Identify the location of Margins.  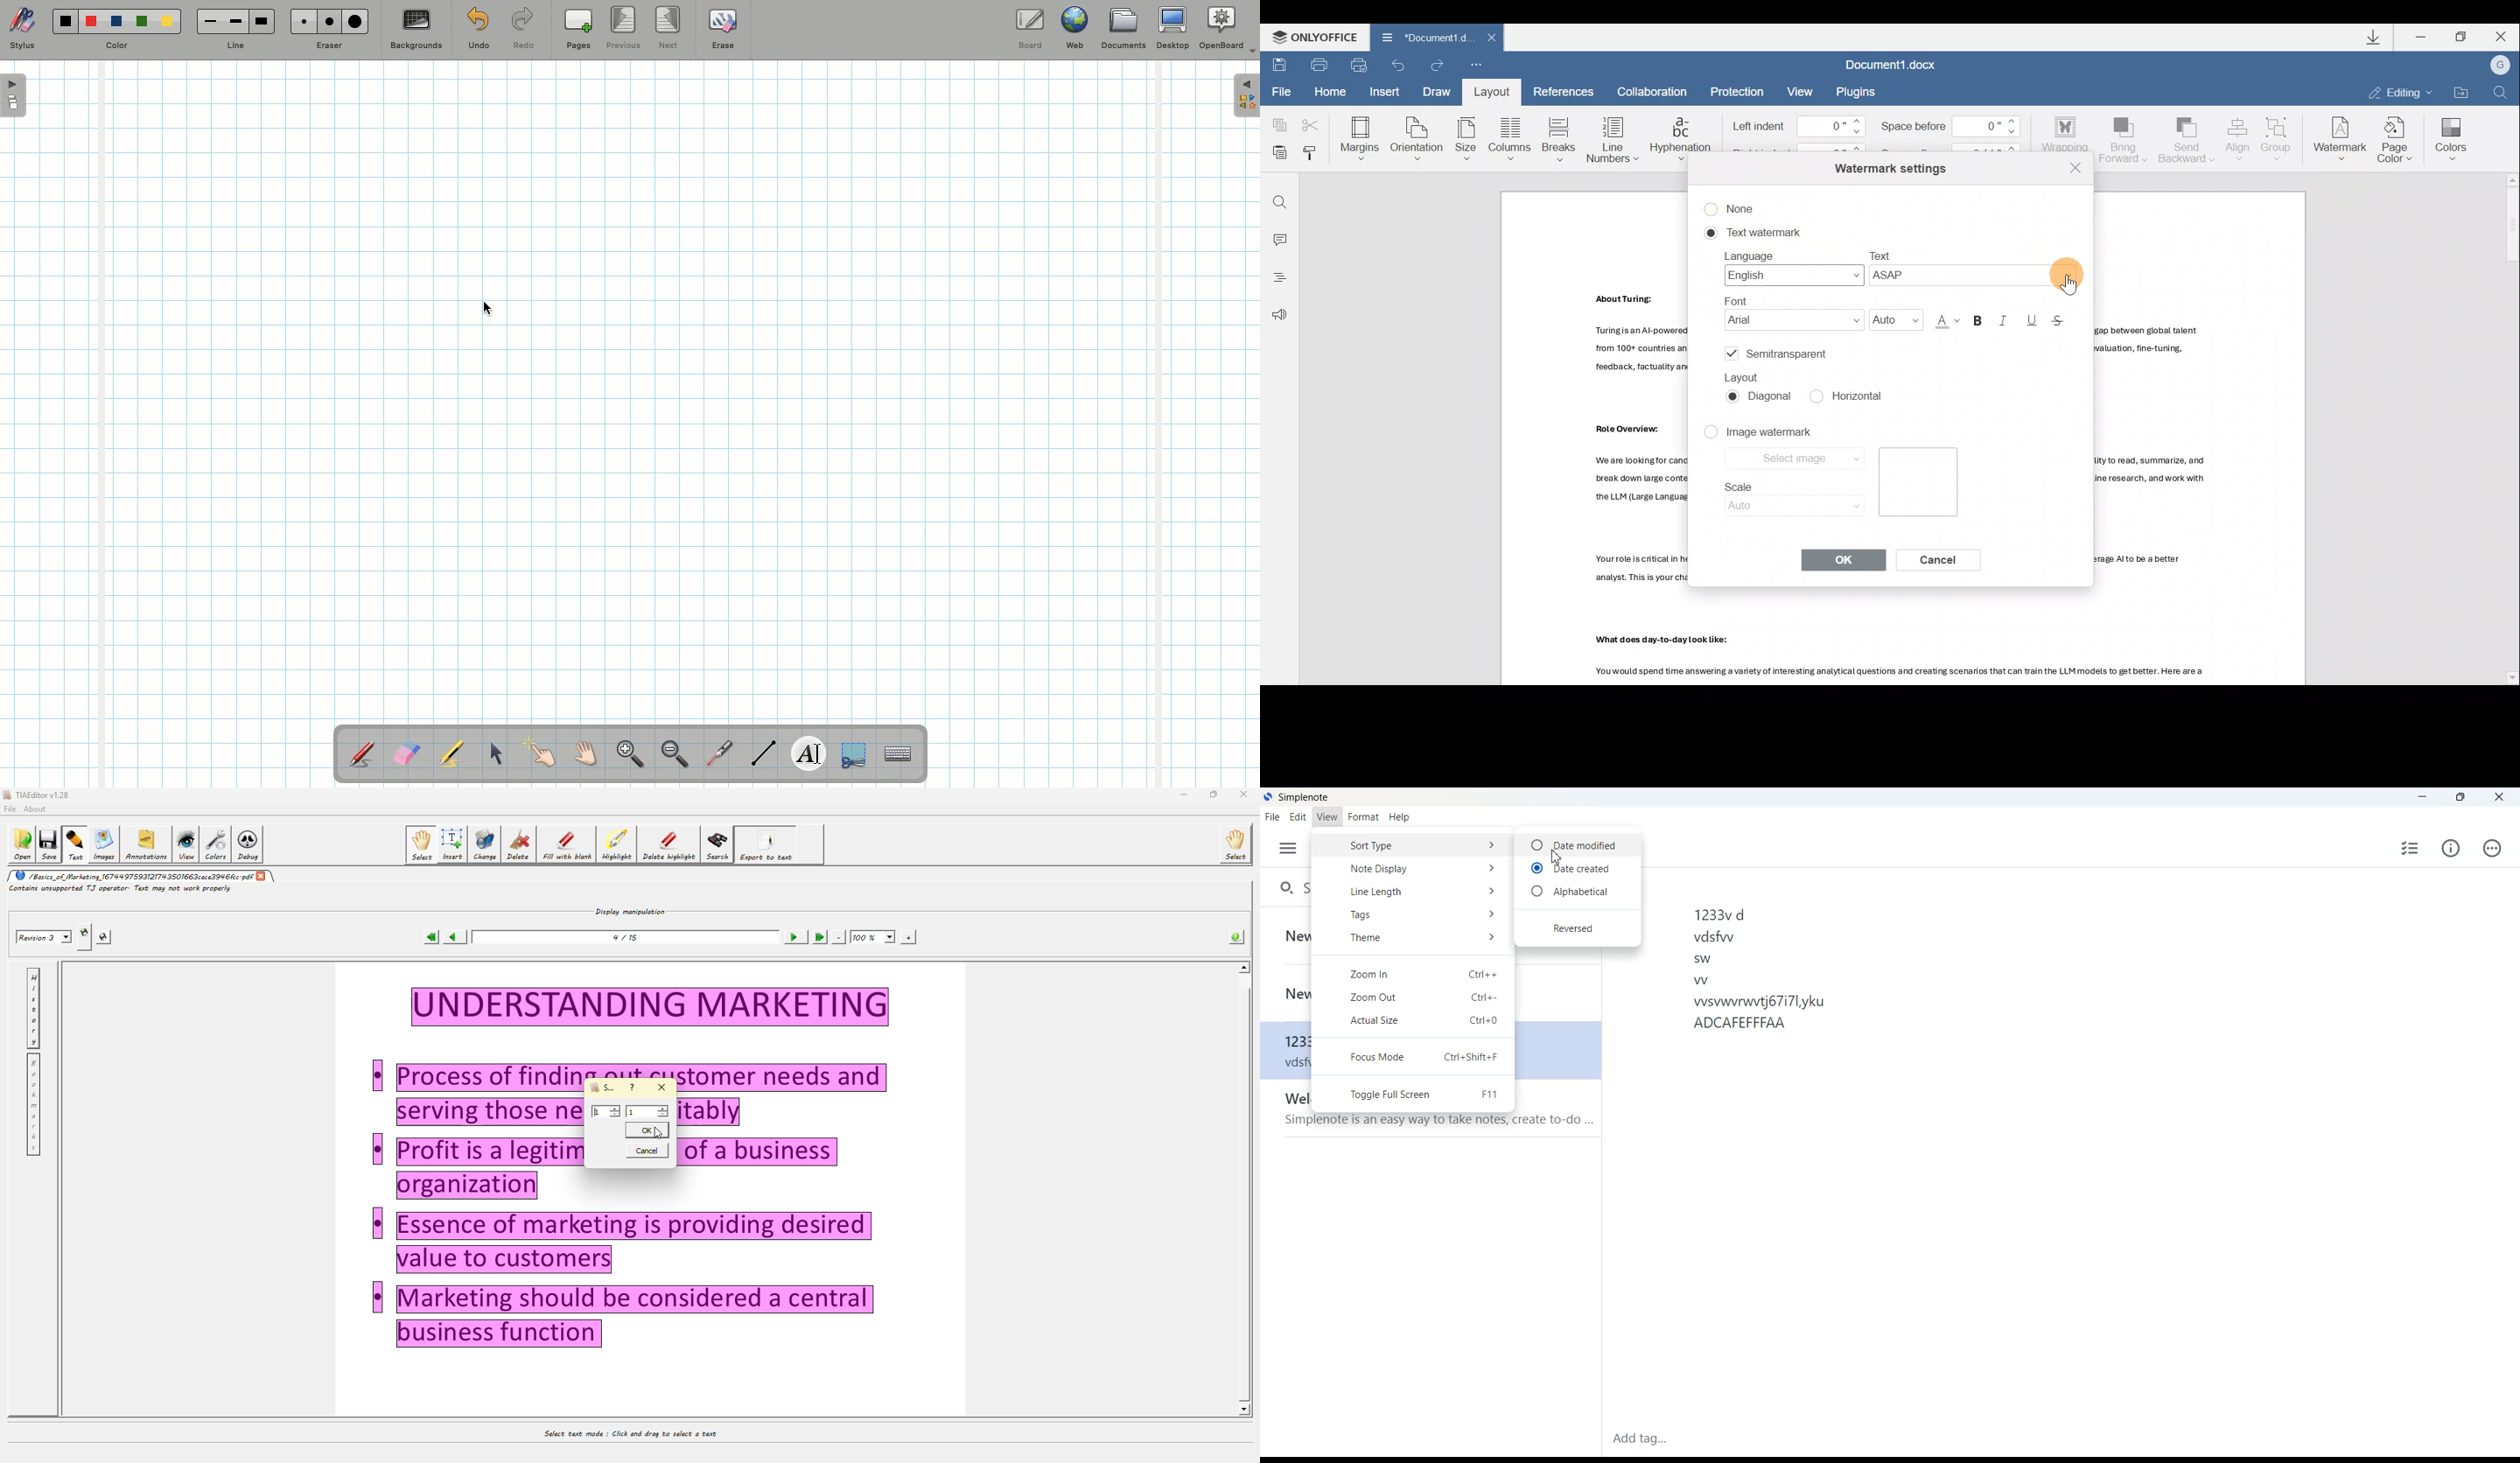
(1362, 136).